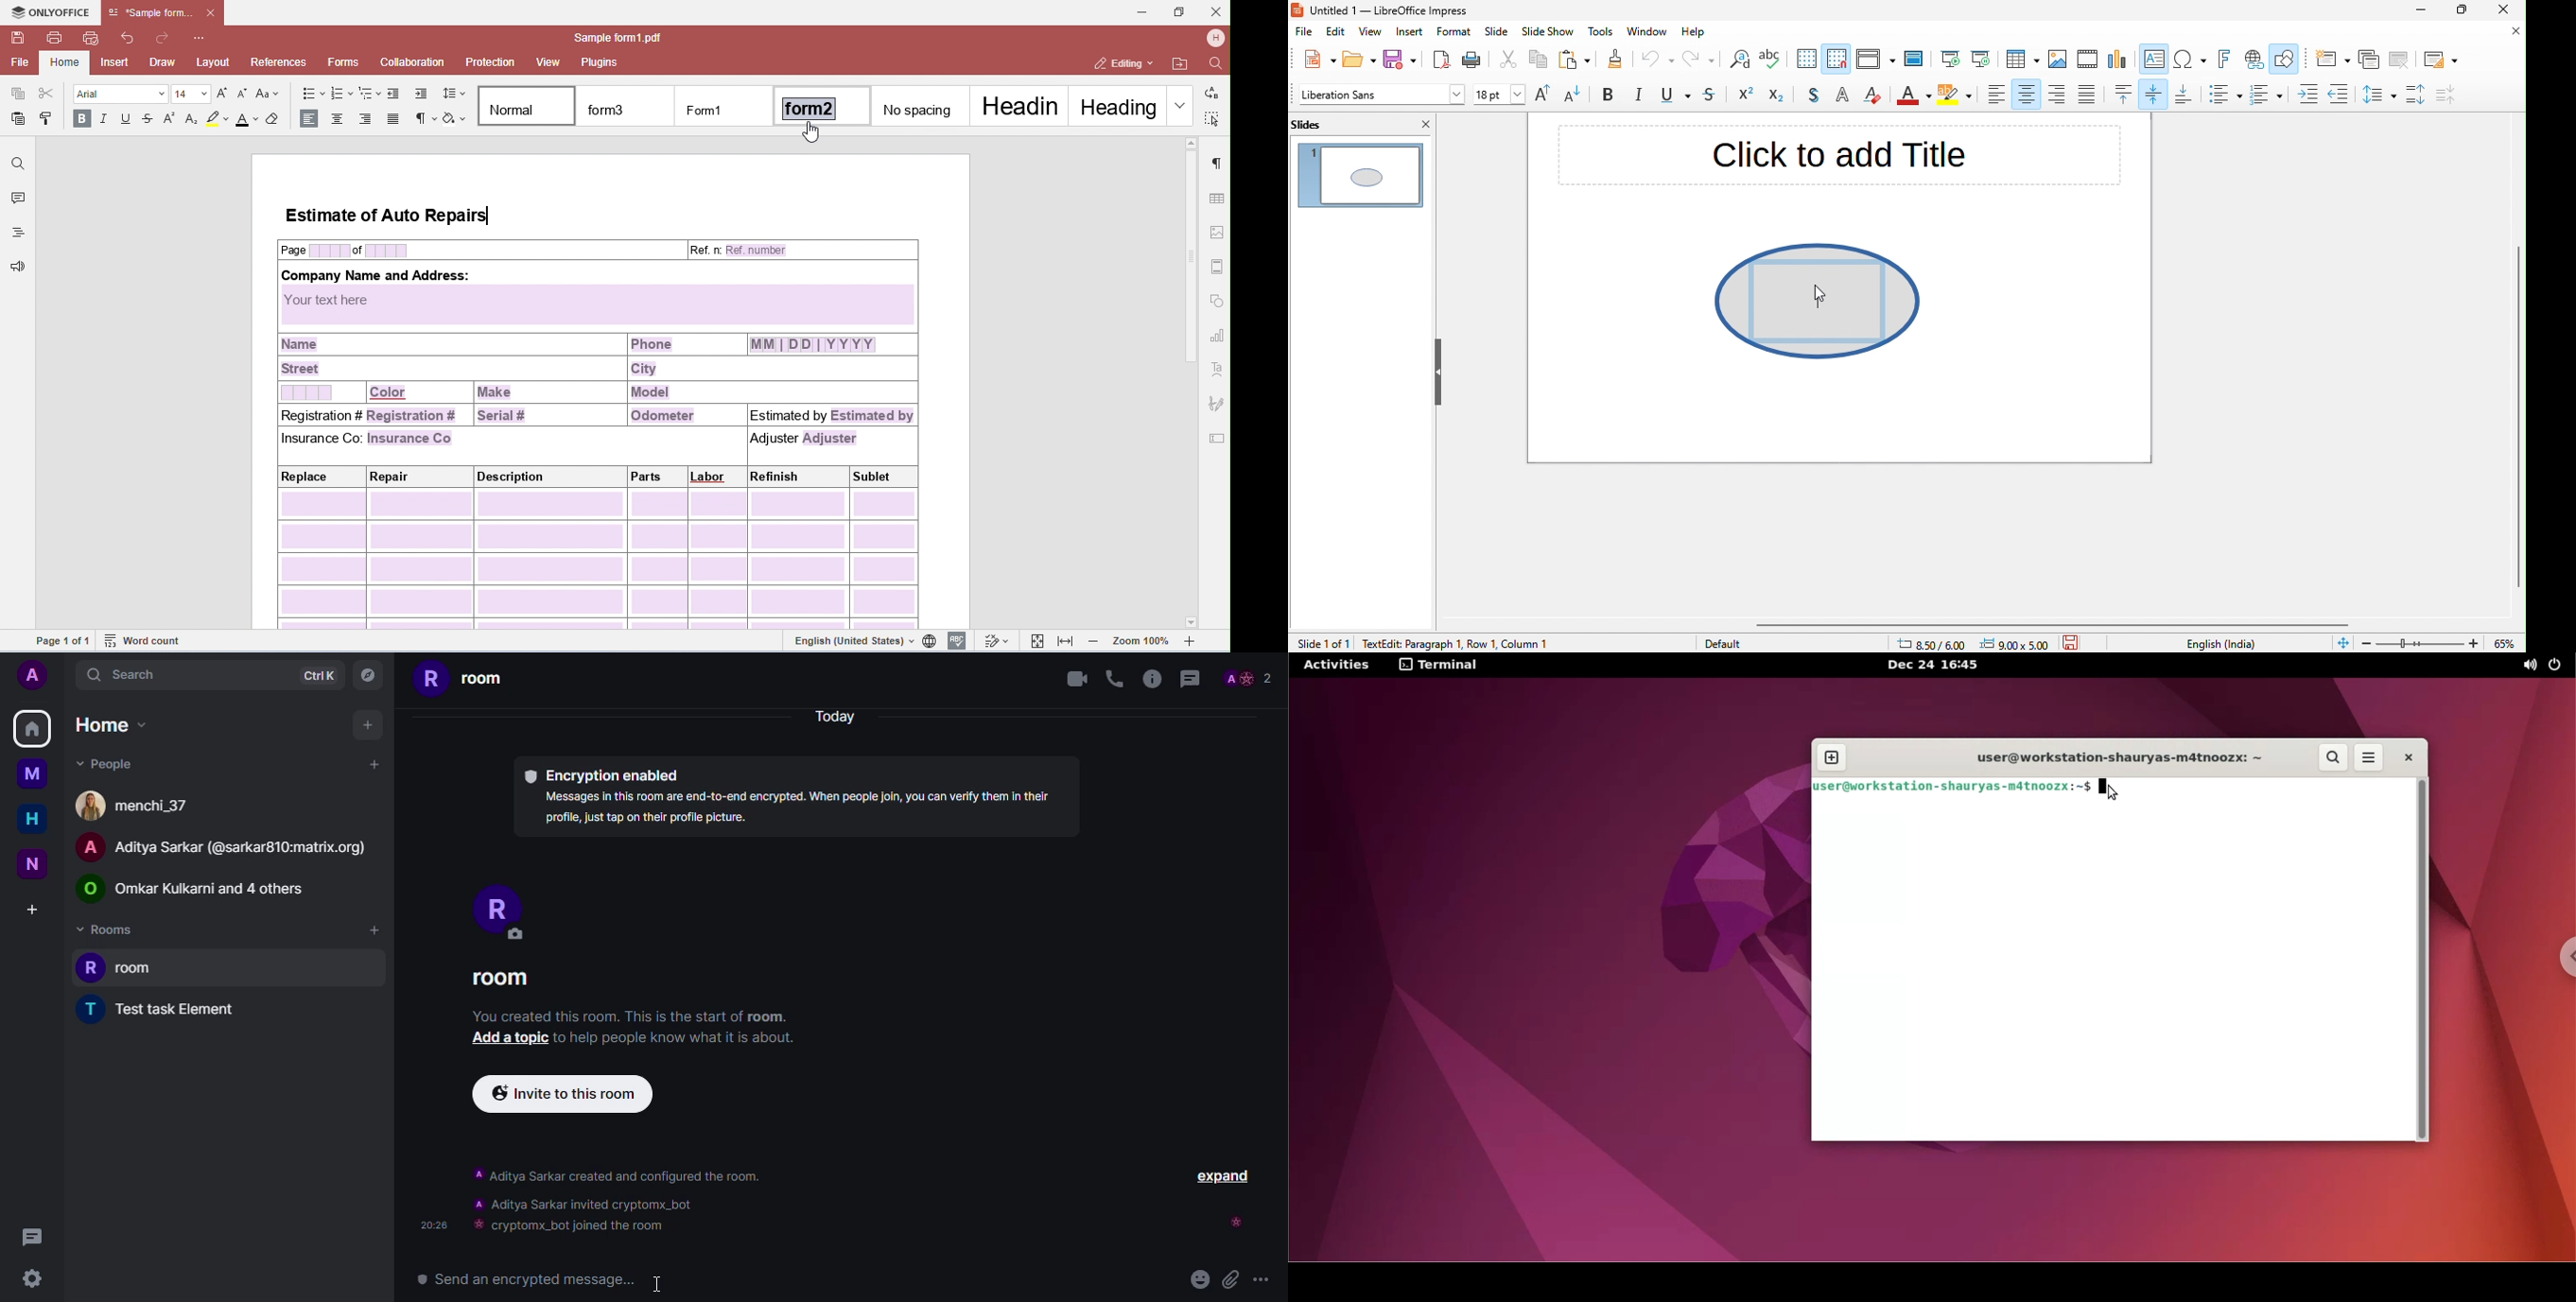 The width and height of the screenshot is (2576, 1316). I want to click on master slide, so click(1917, 59).